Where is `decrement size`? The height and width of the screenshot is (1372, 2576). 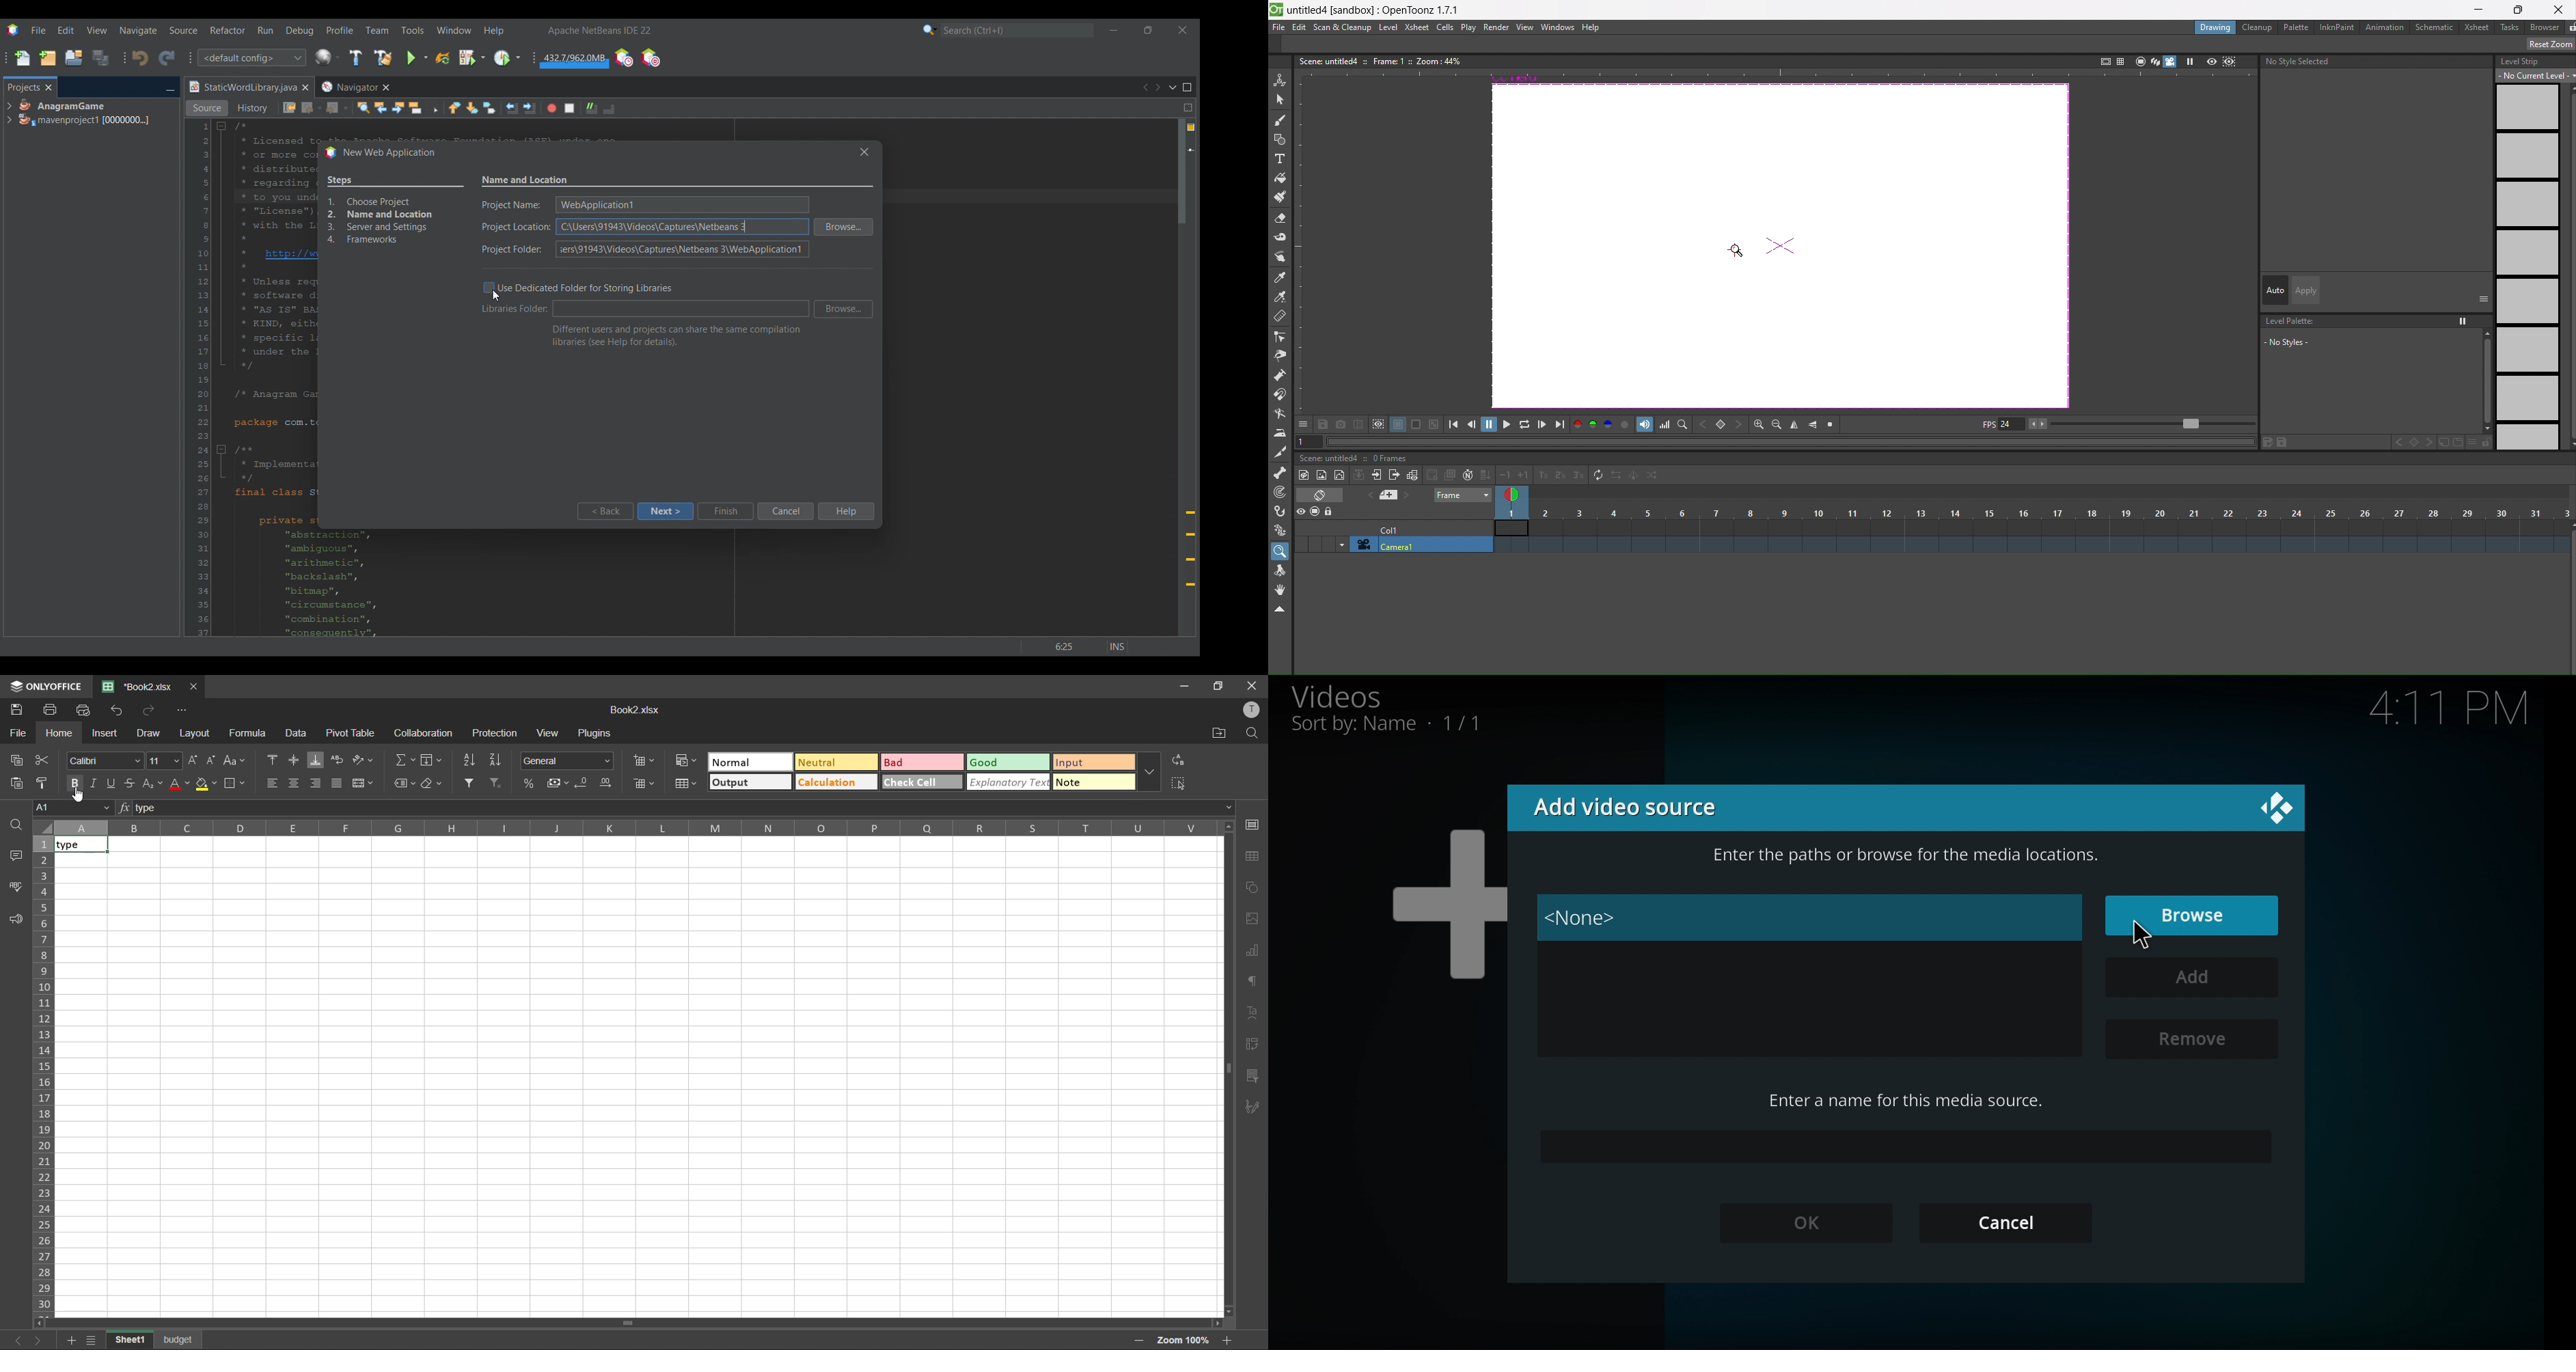
decrement size is located at coordinates (213, 761).